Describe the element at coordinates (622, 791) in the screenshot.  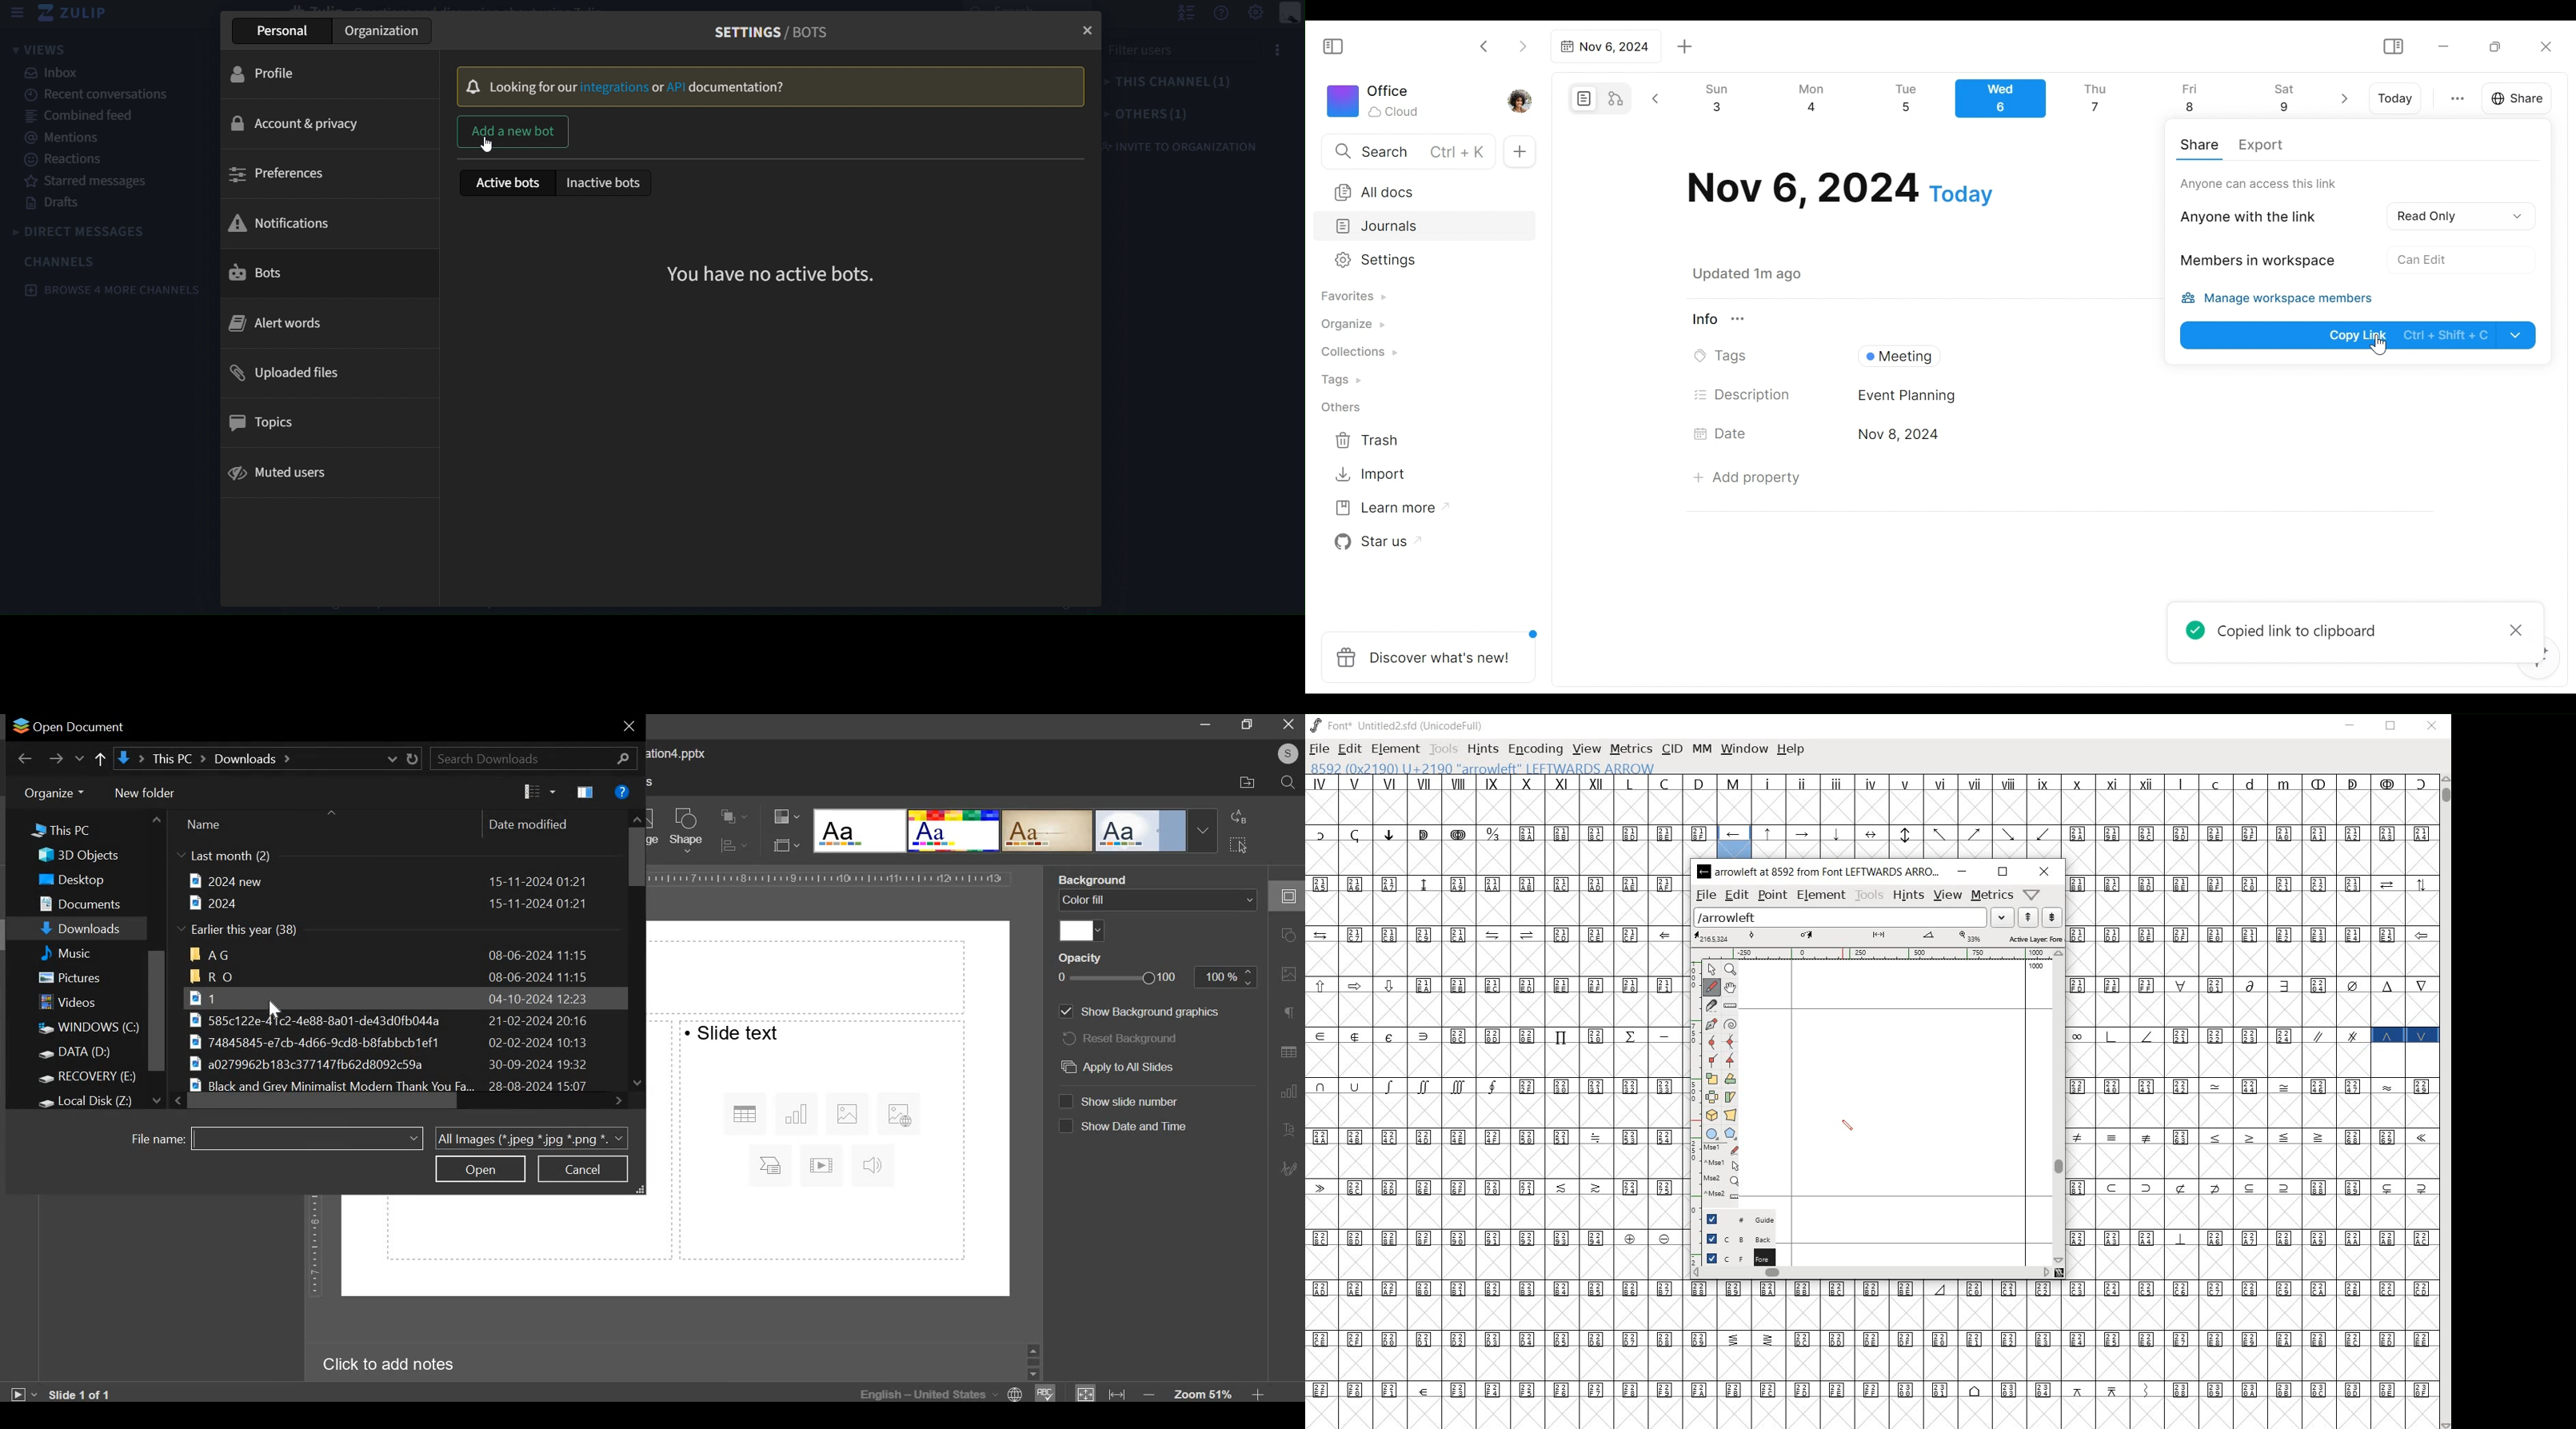
I see `help` at that location.